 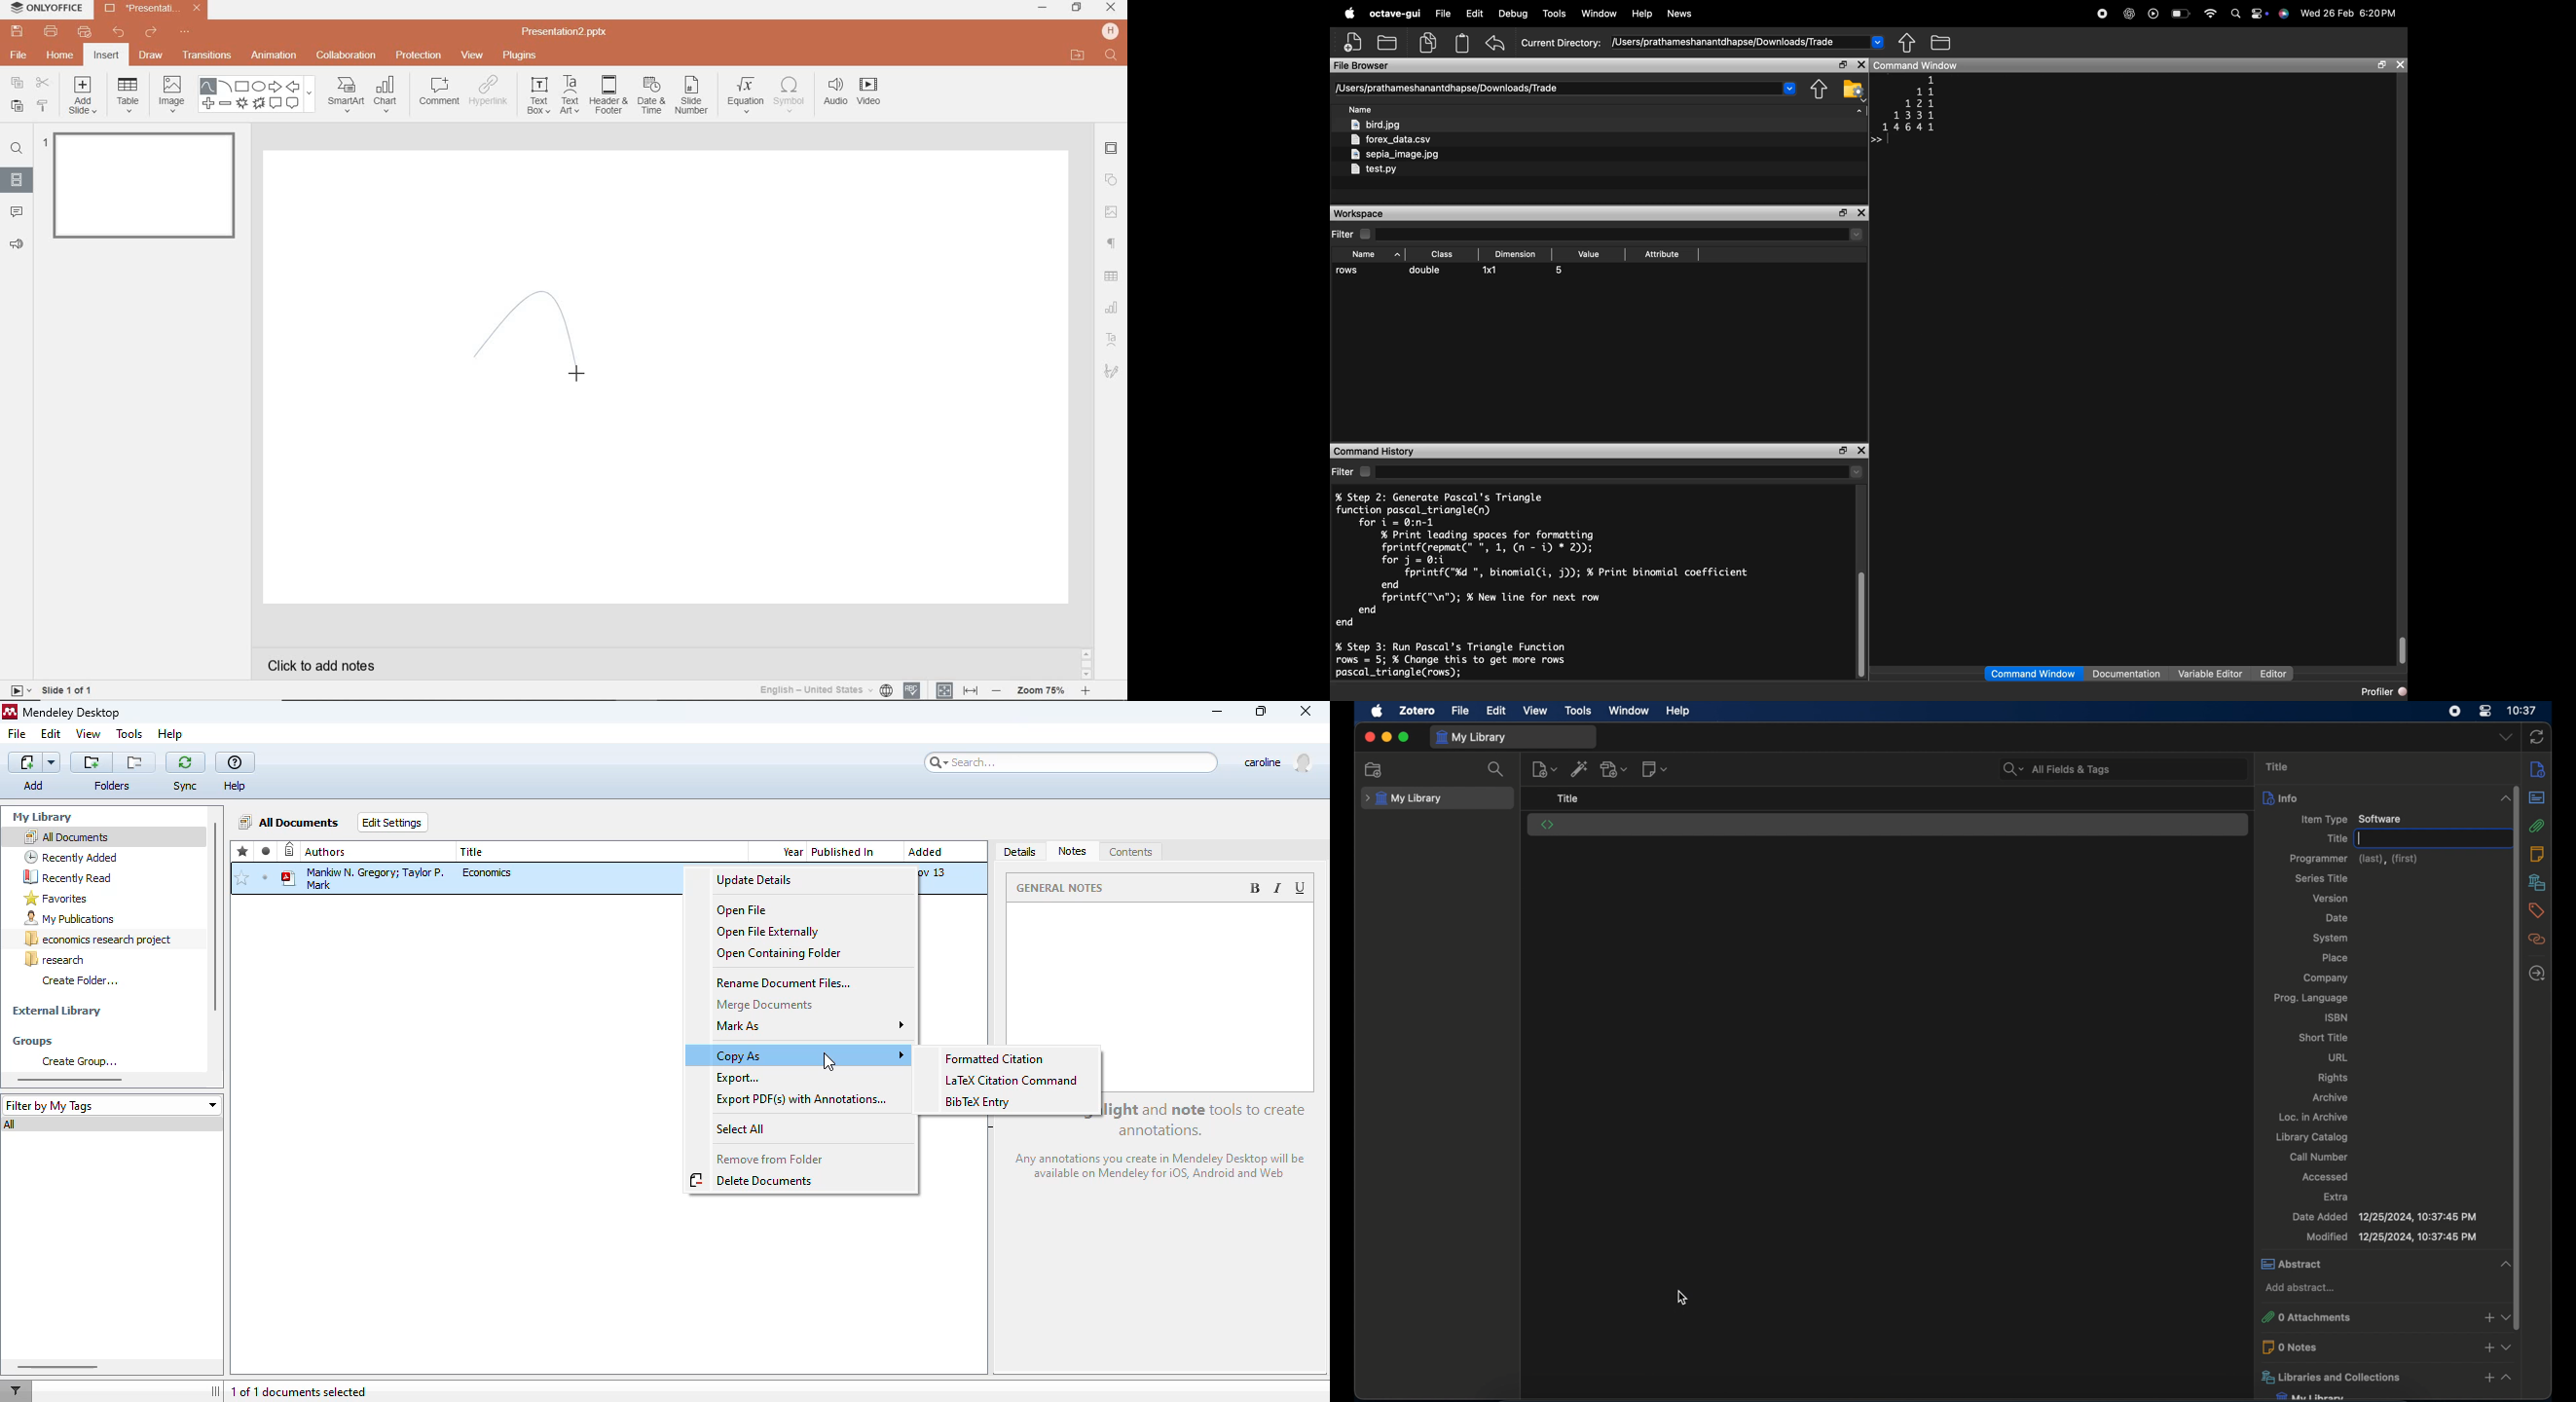 What do you see at coordinates (1461, 711) in the screenshot?
I see `file` at bounding box center [1461, 711].